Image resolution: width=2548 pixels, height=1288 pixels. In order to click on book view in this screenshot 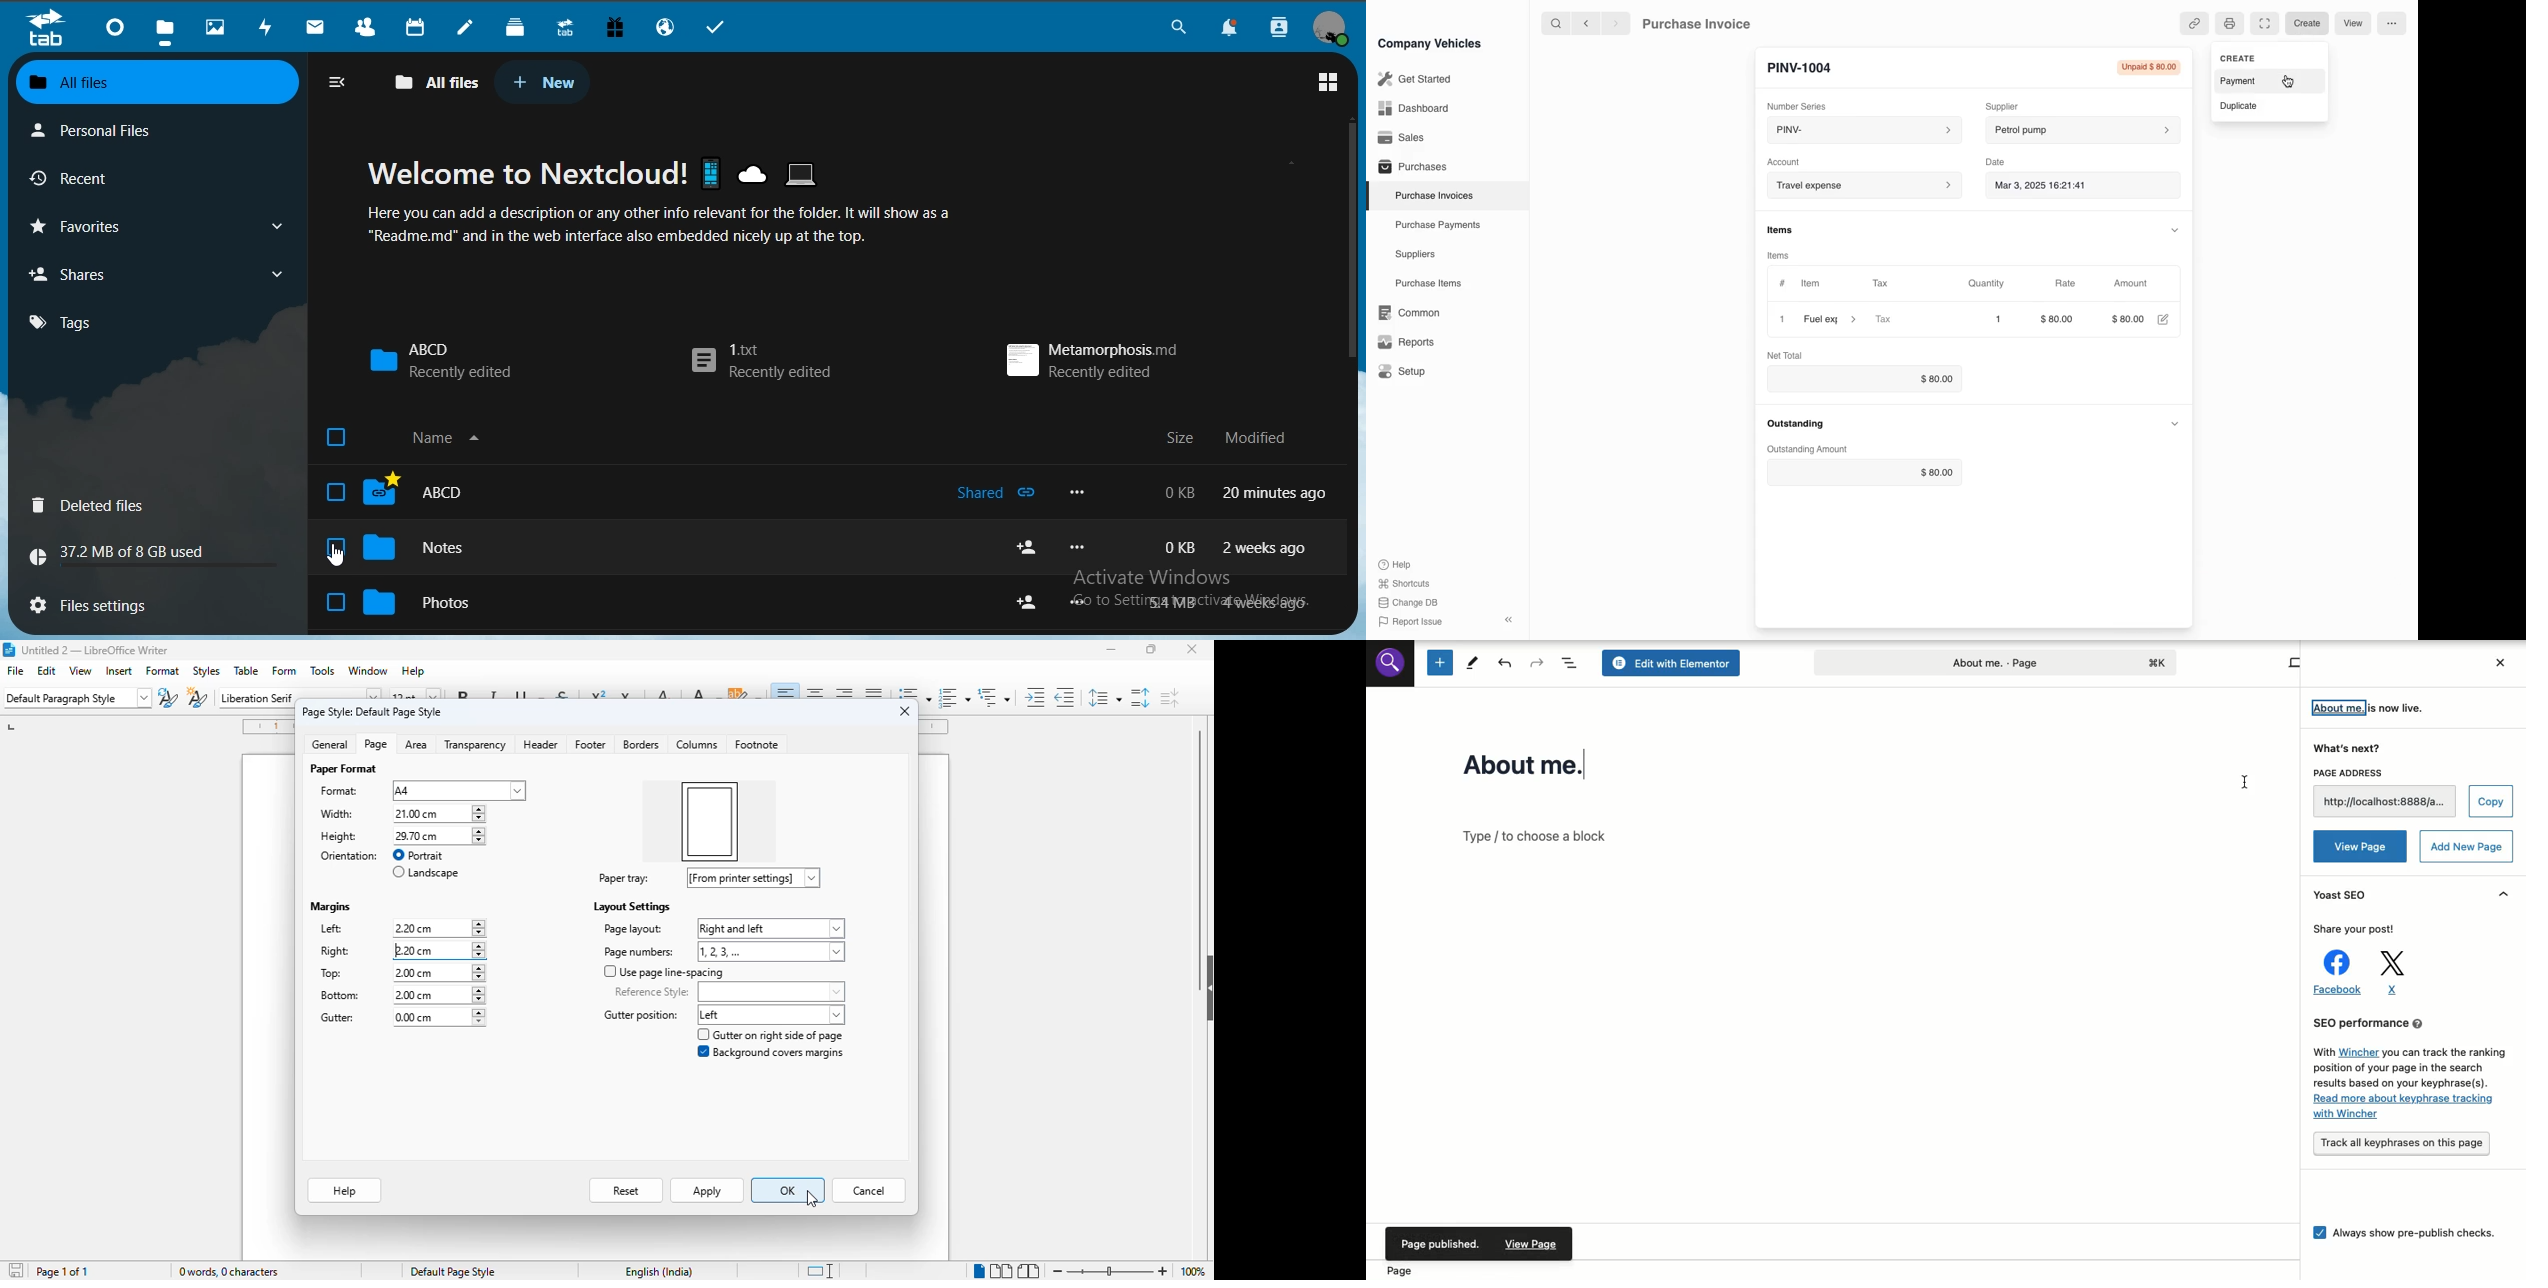, I will do `click(1030, 1270)`.